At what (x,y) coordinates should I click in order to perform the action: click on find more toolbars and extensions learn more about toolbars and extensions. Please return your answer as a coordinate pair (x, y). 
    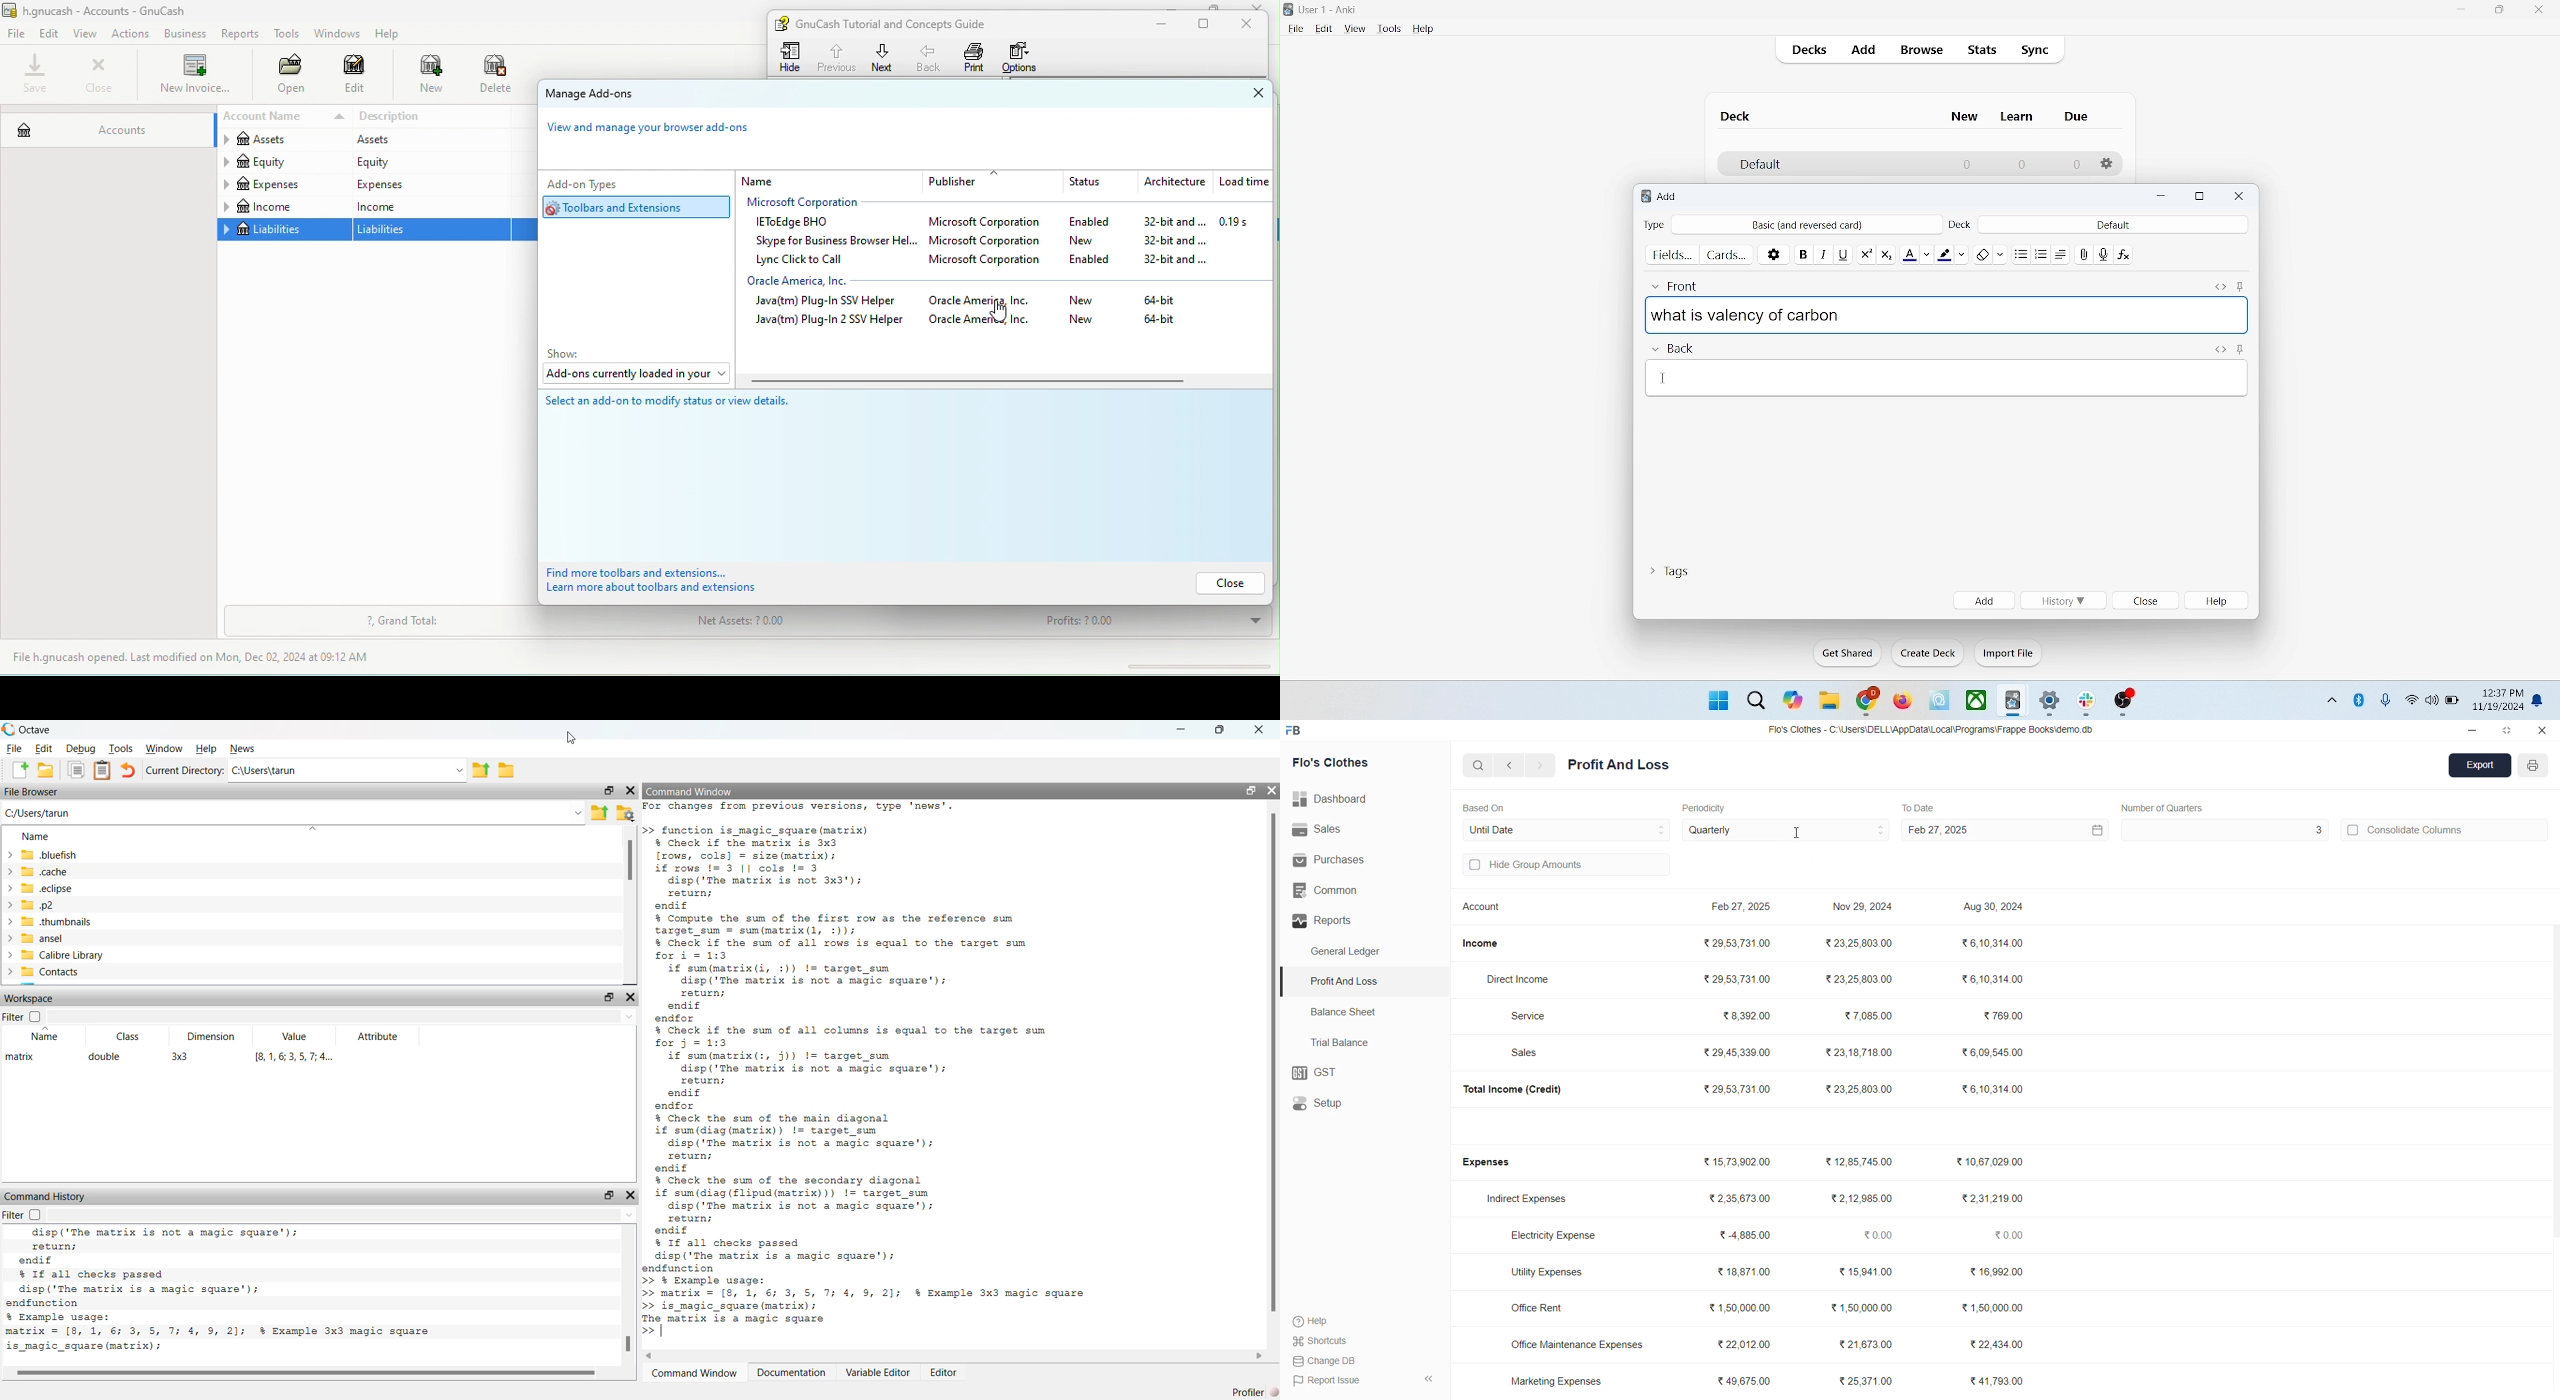
    Looking at the image, I should click on (674, 582).